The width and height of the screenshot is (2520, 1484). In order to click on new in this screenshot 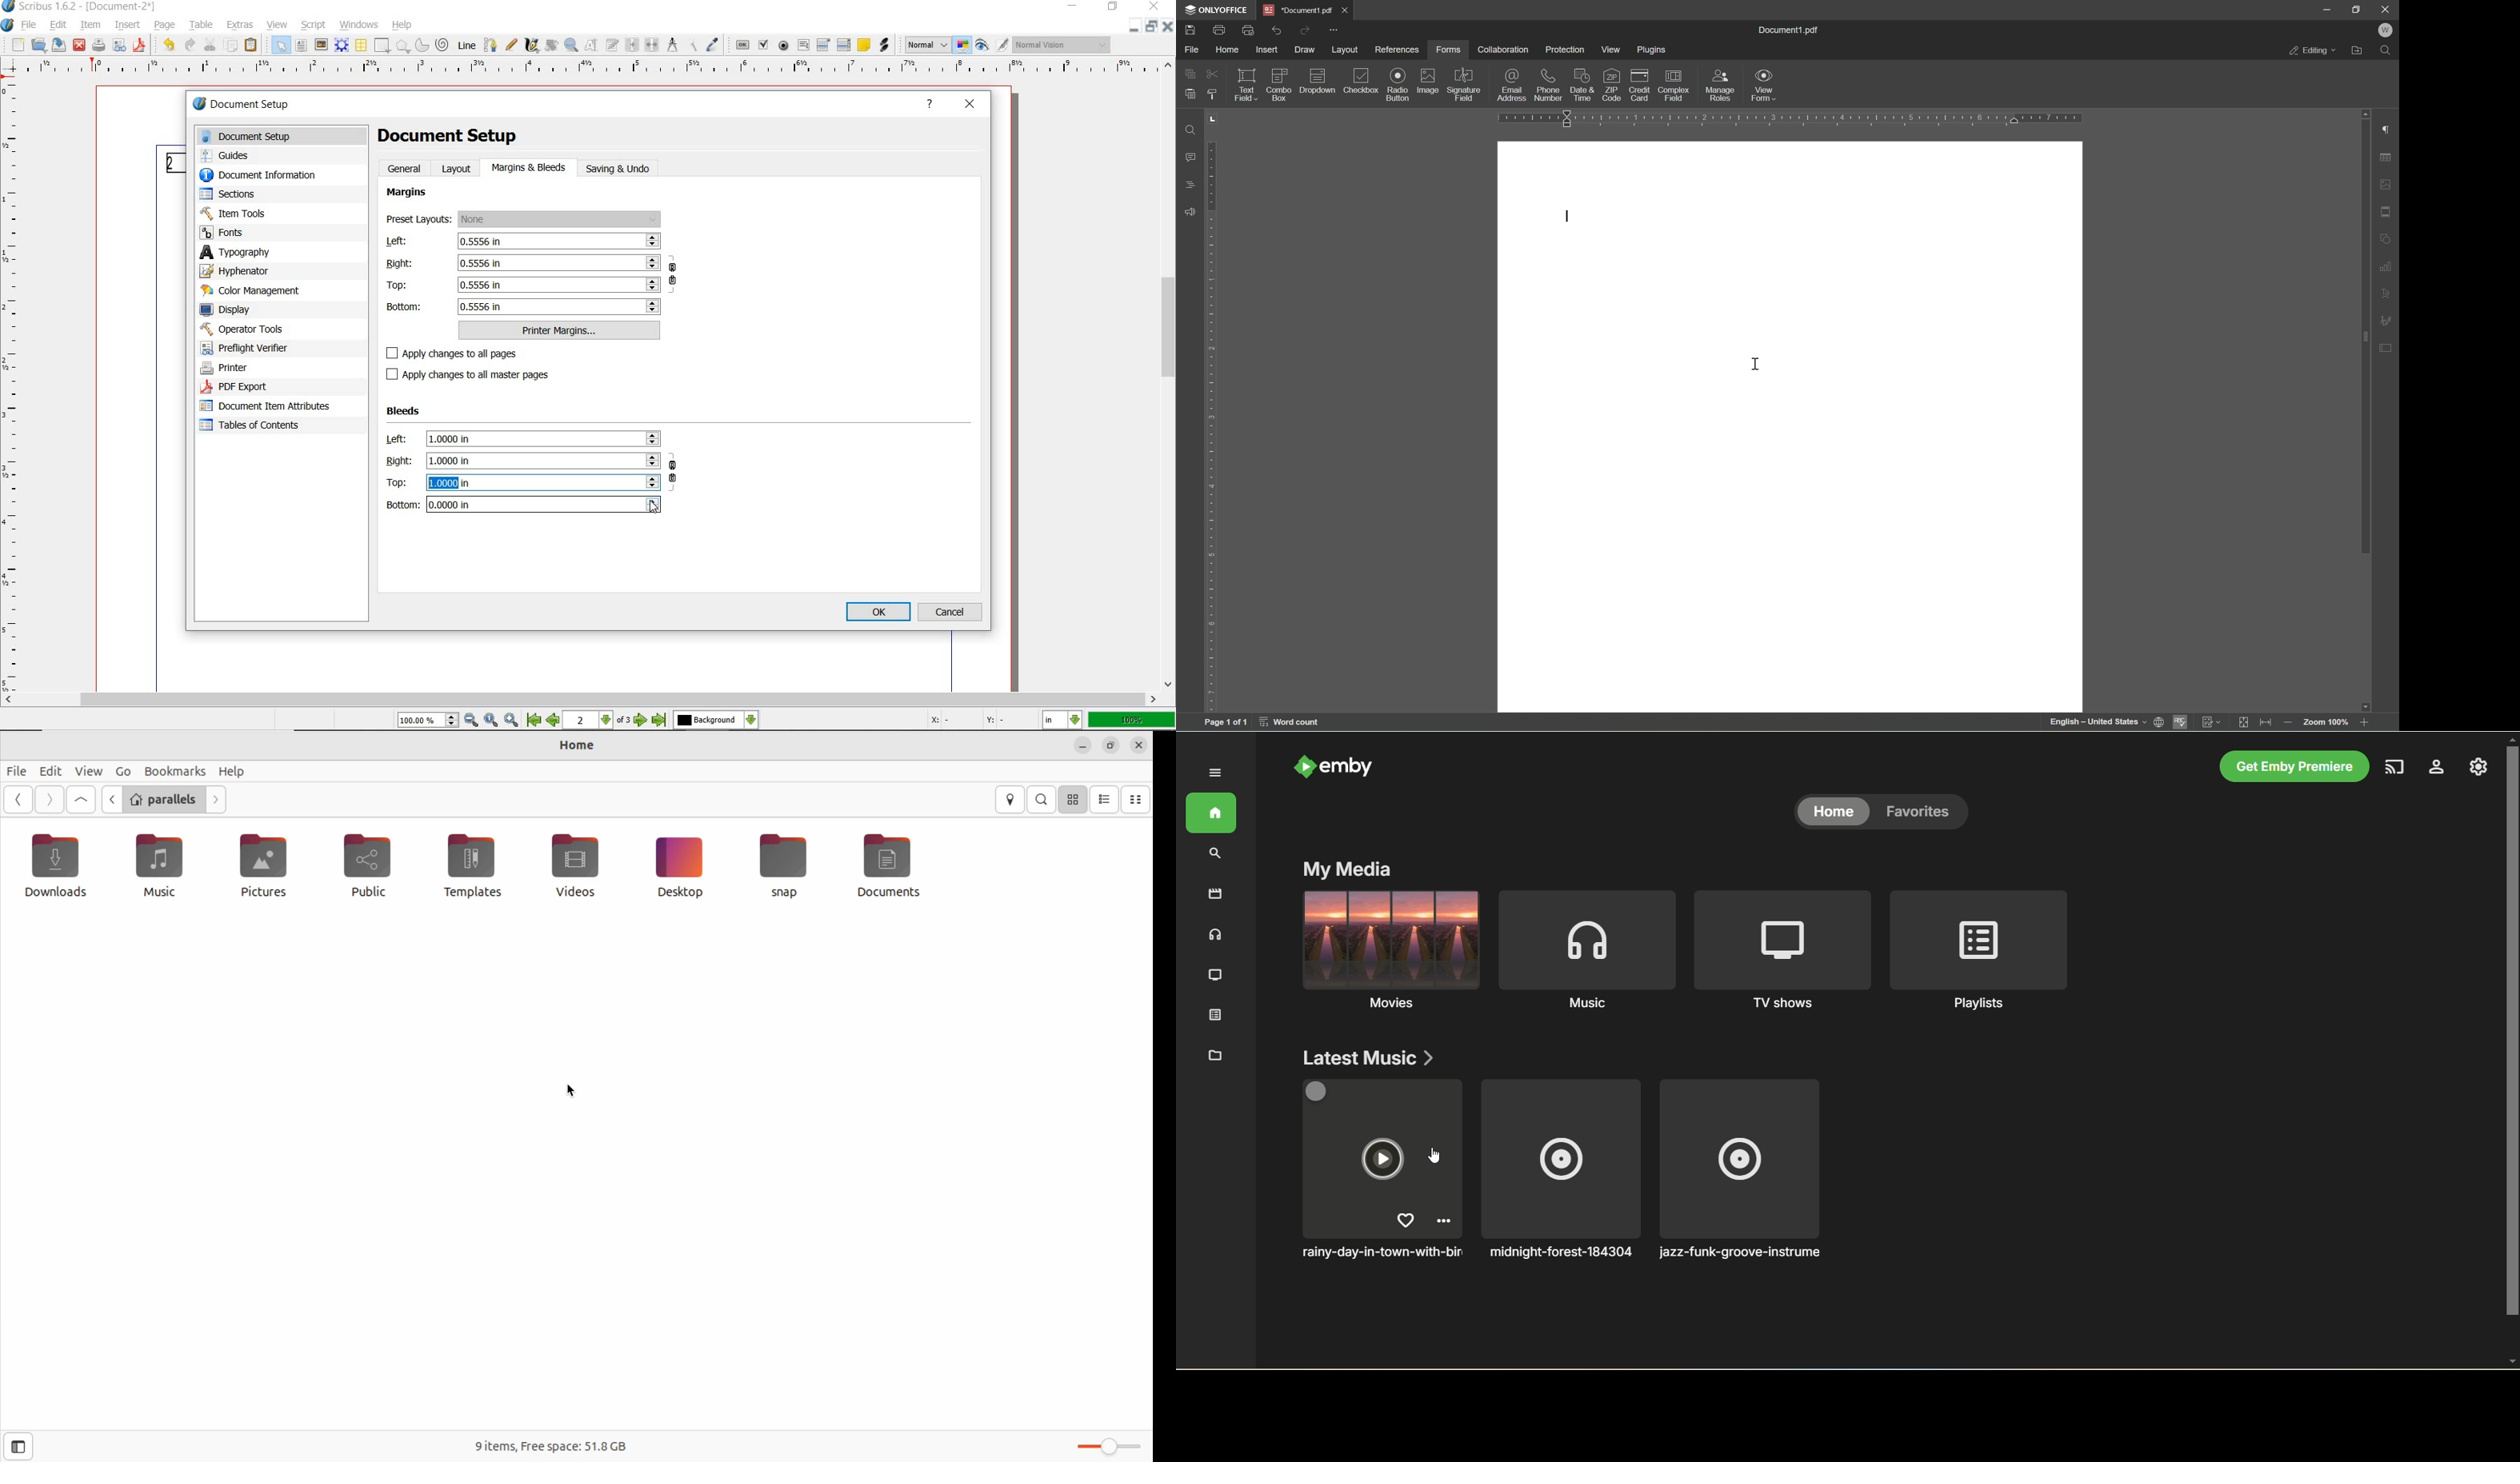, I will do `click(19, 46)`.